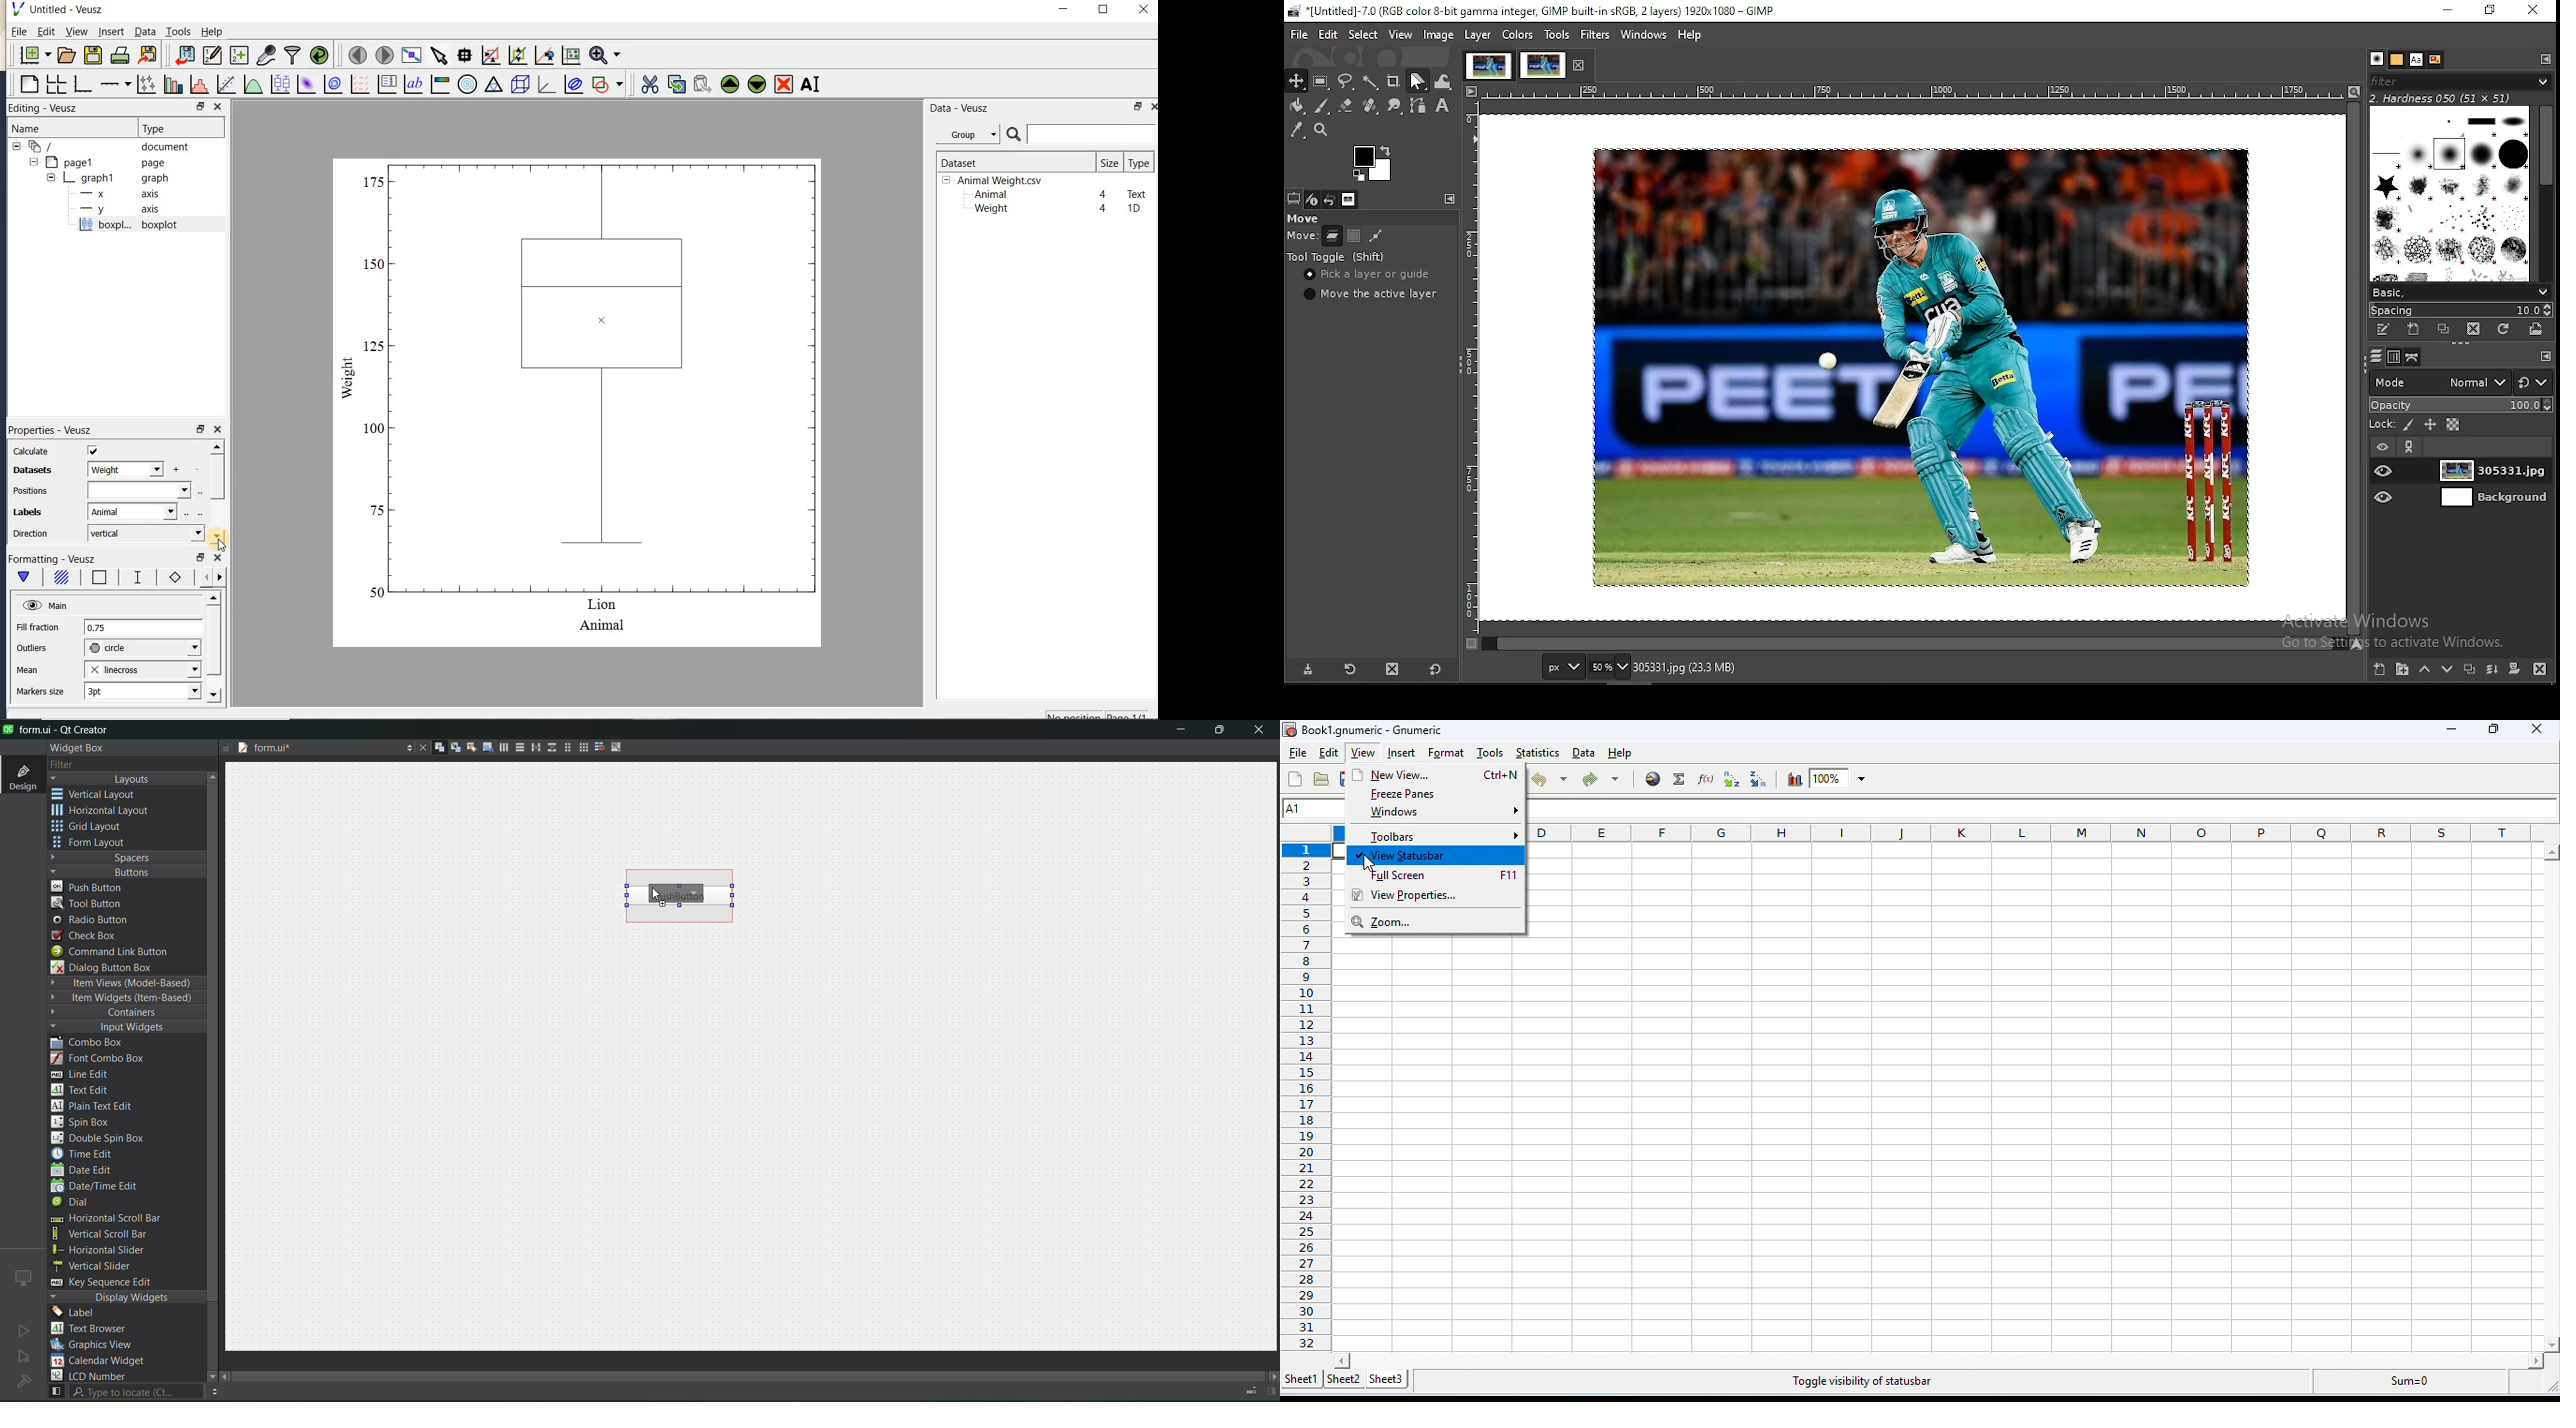 The height and width of the screenshot is (1428, 2576). I want to click on Untitled-Veusz, so click(61, 10).